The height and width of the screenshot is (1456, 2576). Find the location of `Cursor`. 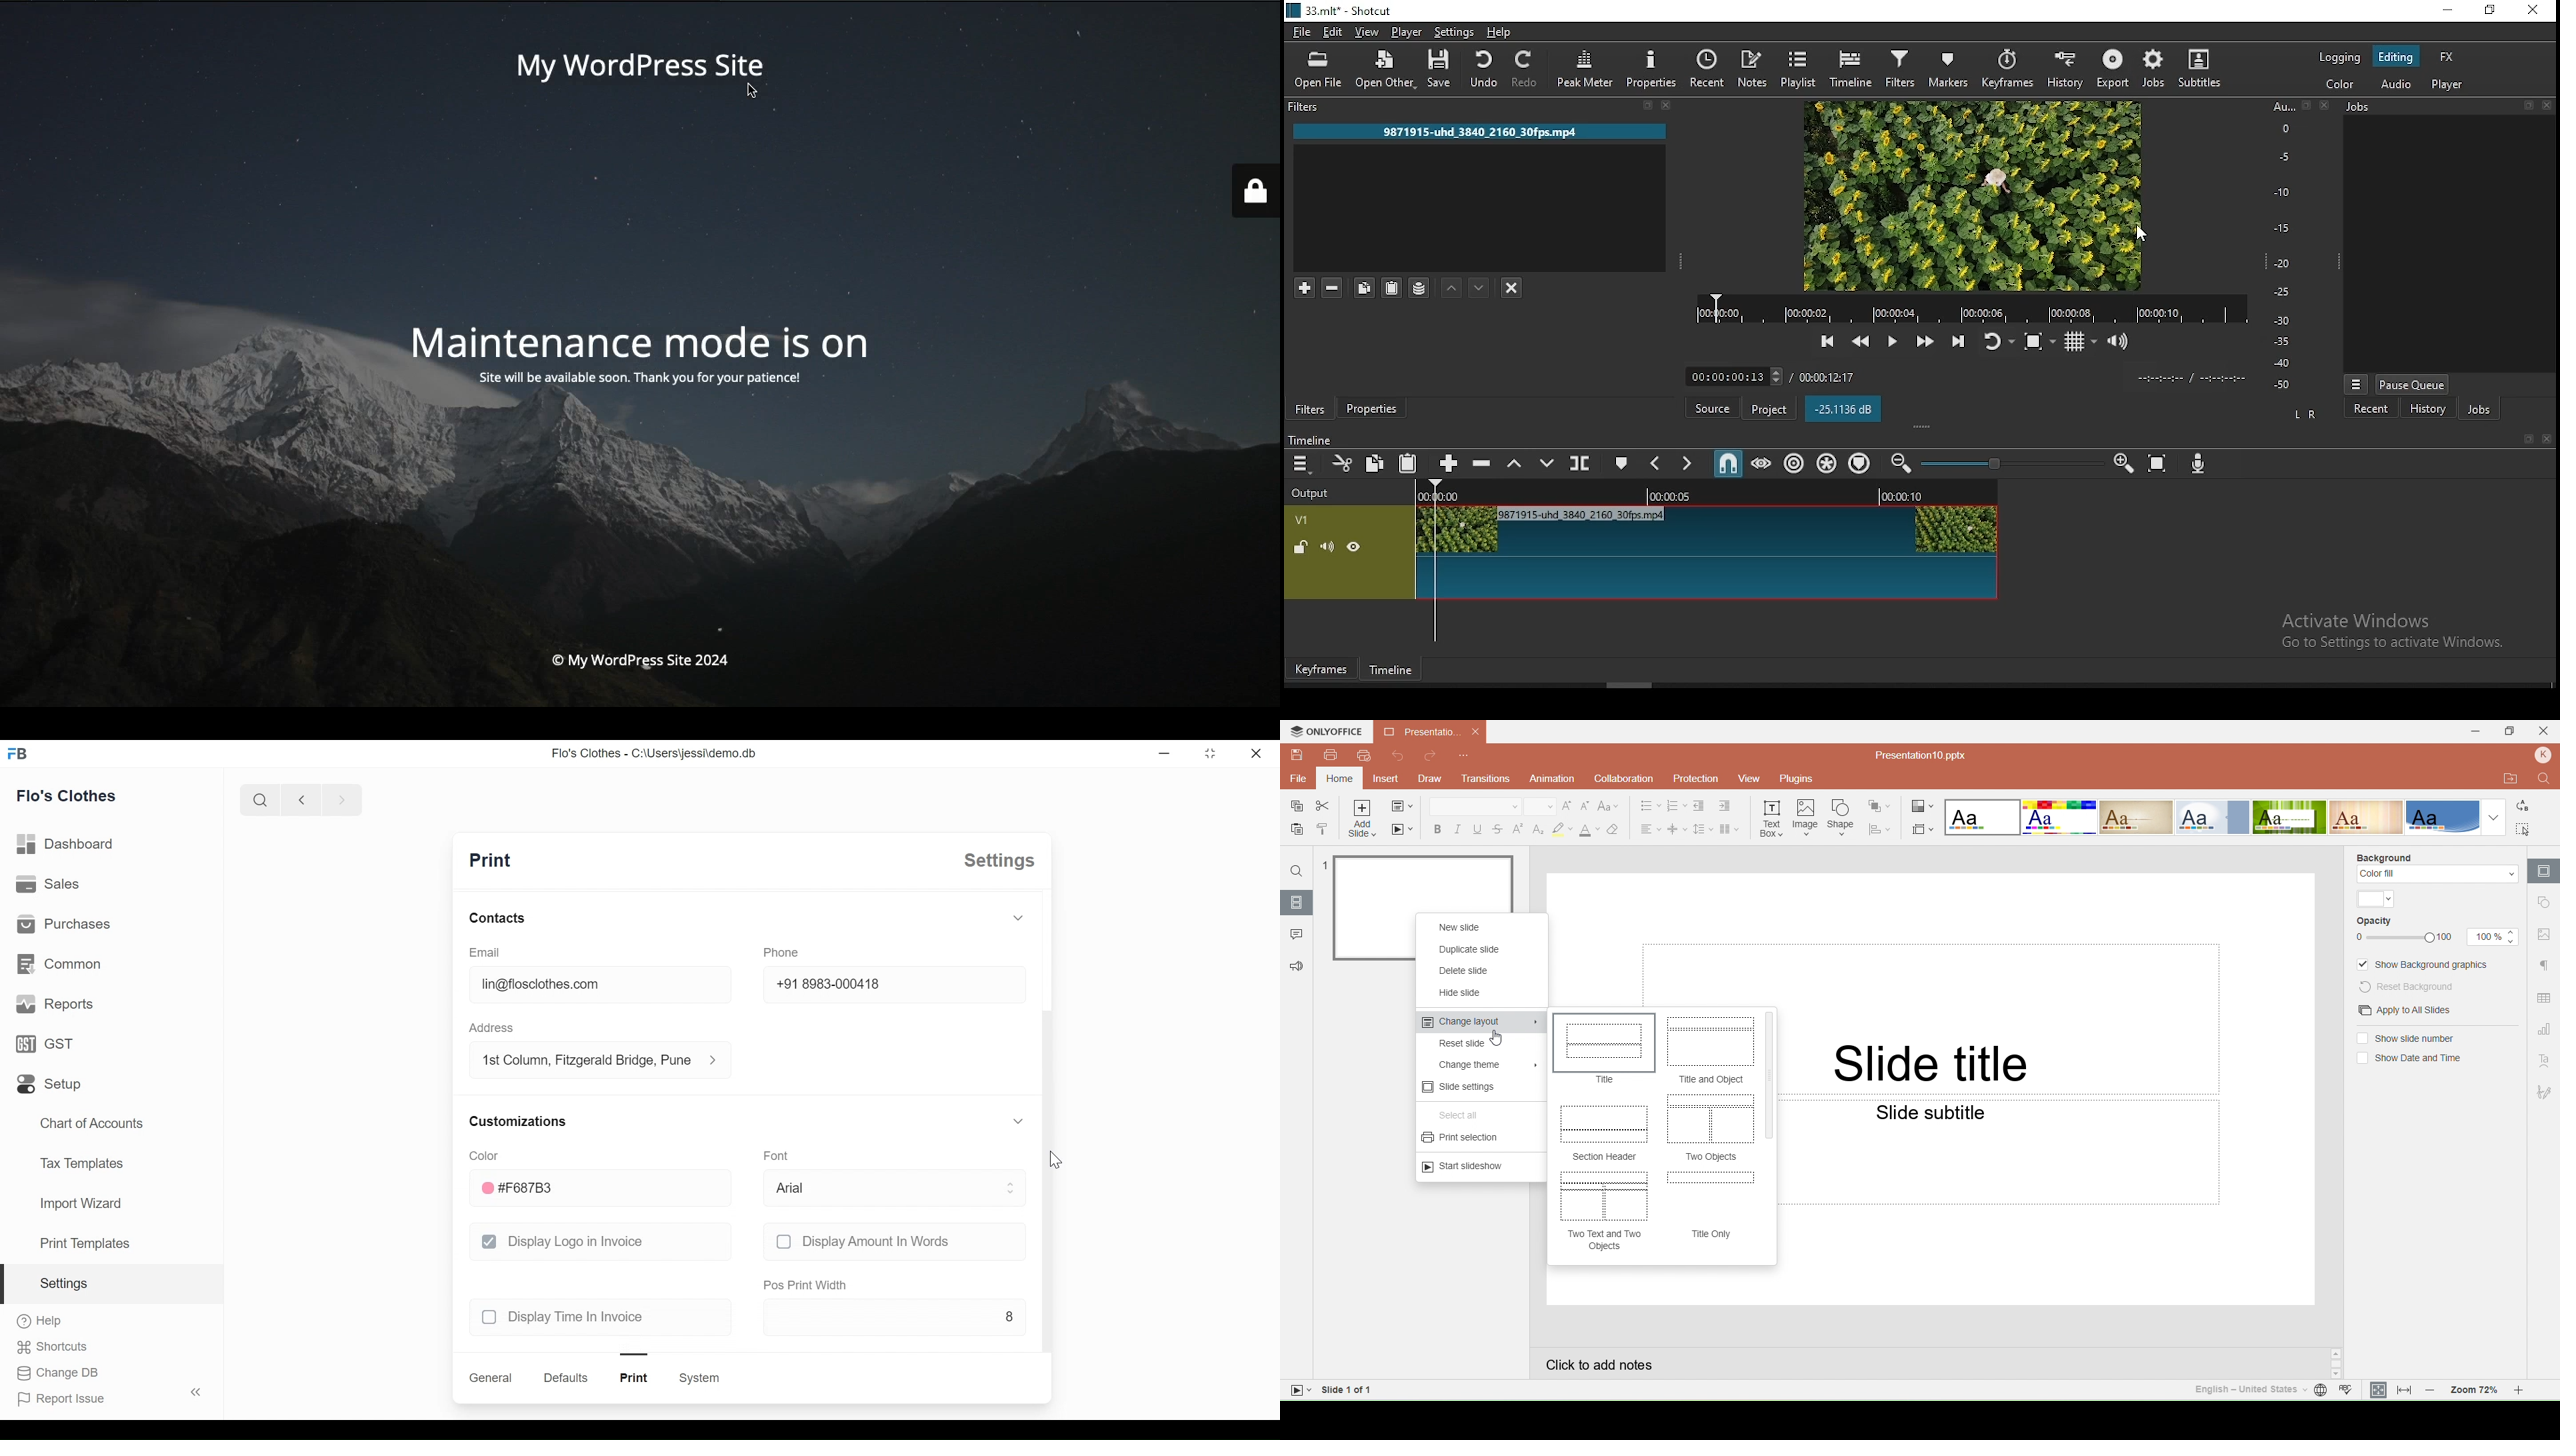

Cursor is located at coordinates (1497, 1039).